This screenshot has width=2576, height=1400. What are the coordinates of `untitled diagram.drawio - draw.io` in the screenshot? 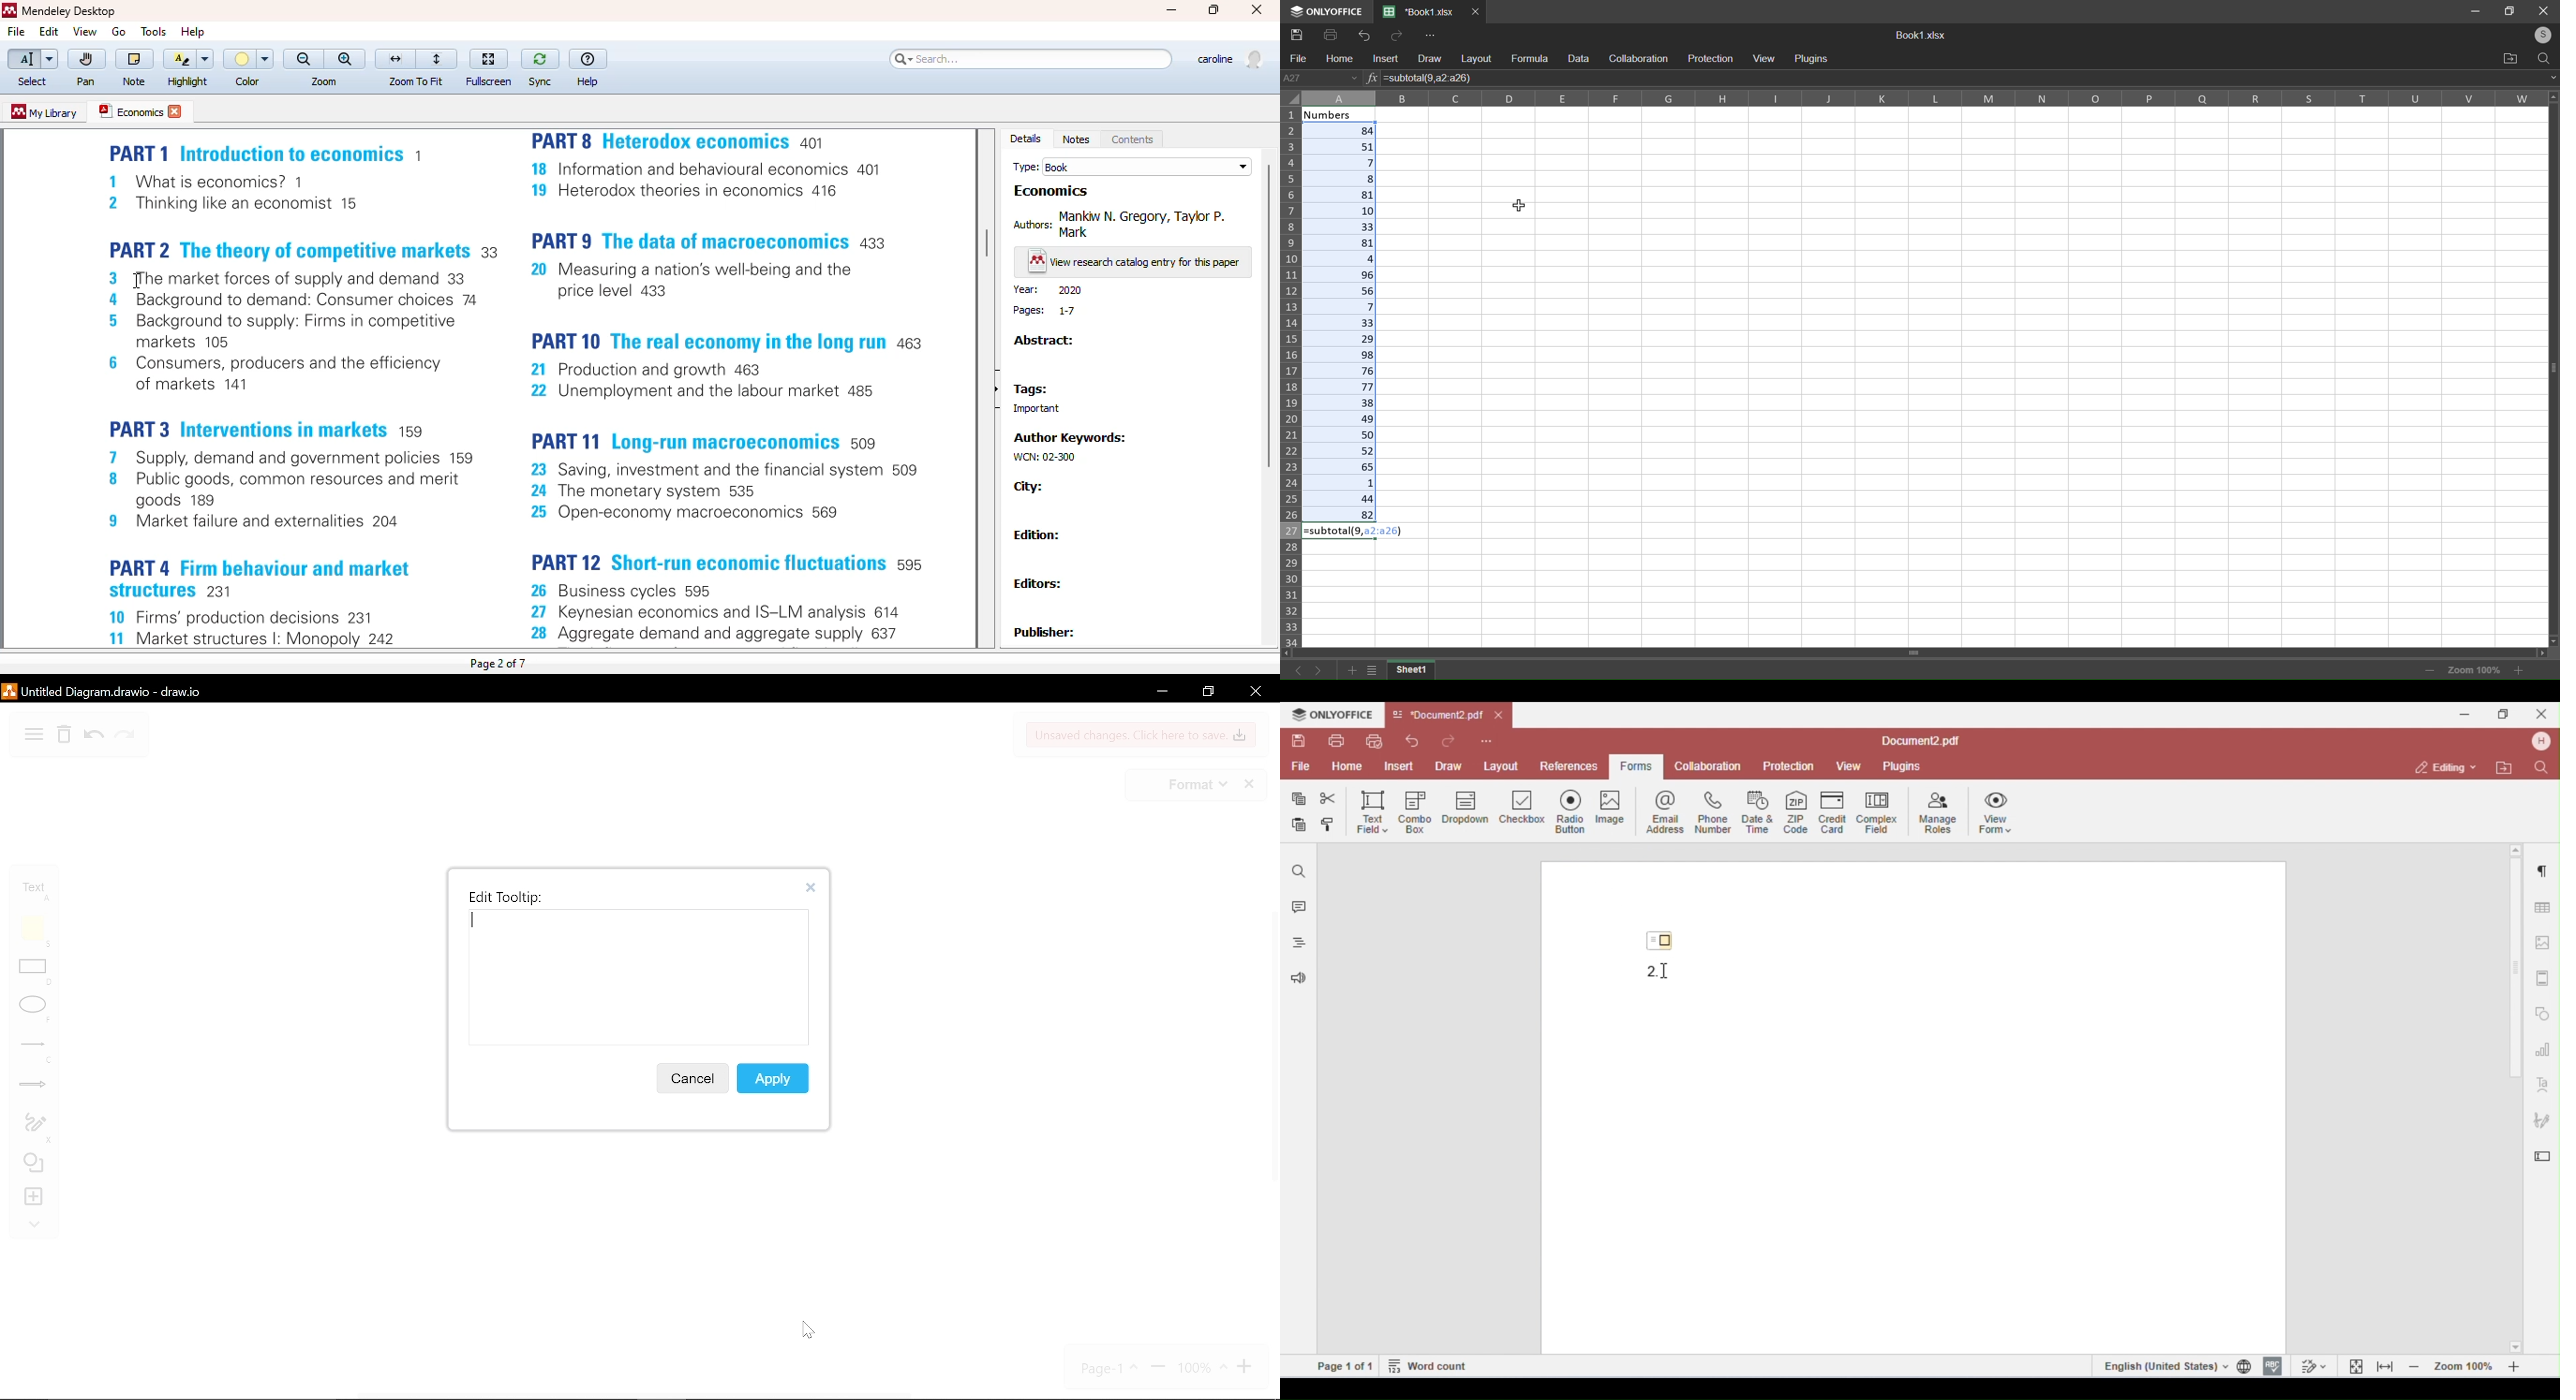 It's located at (117, 691).